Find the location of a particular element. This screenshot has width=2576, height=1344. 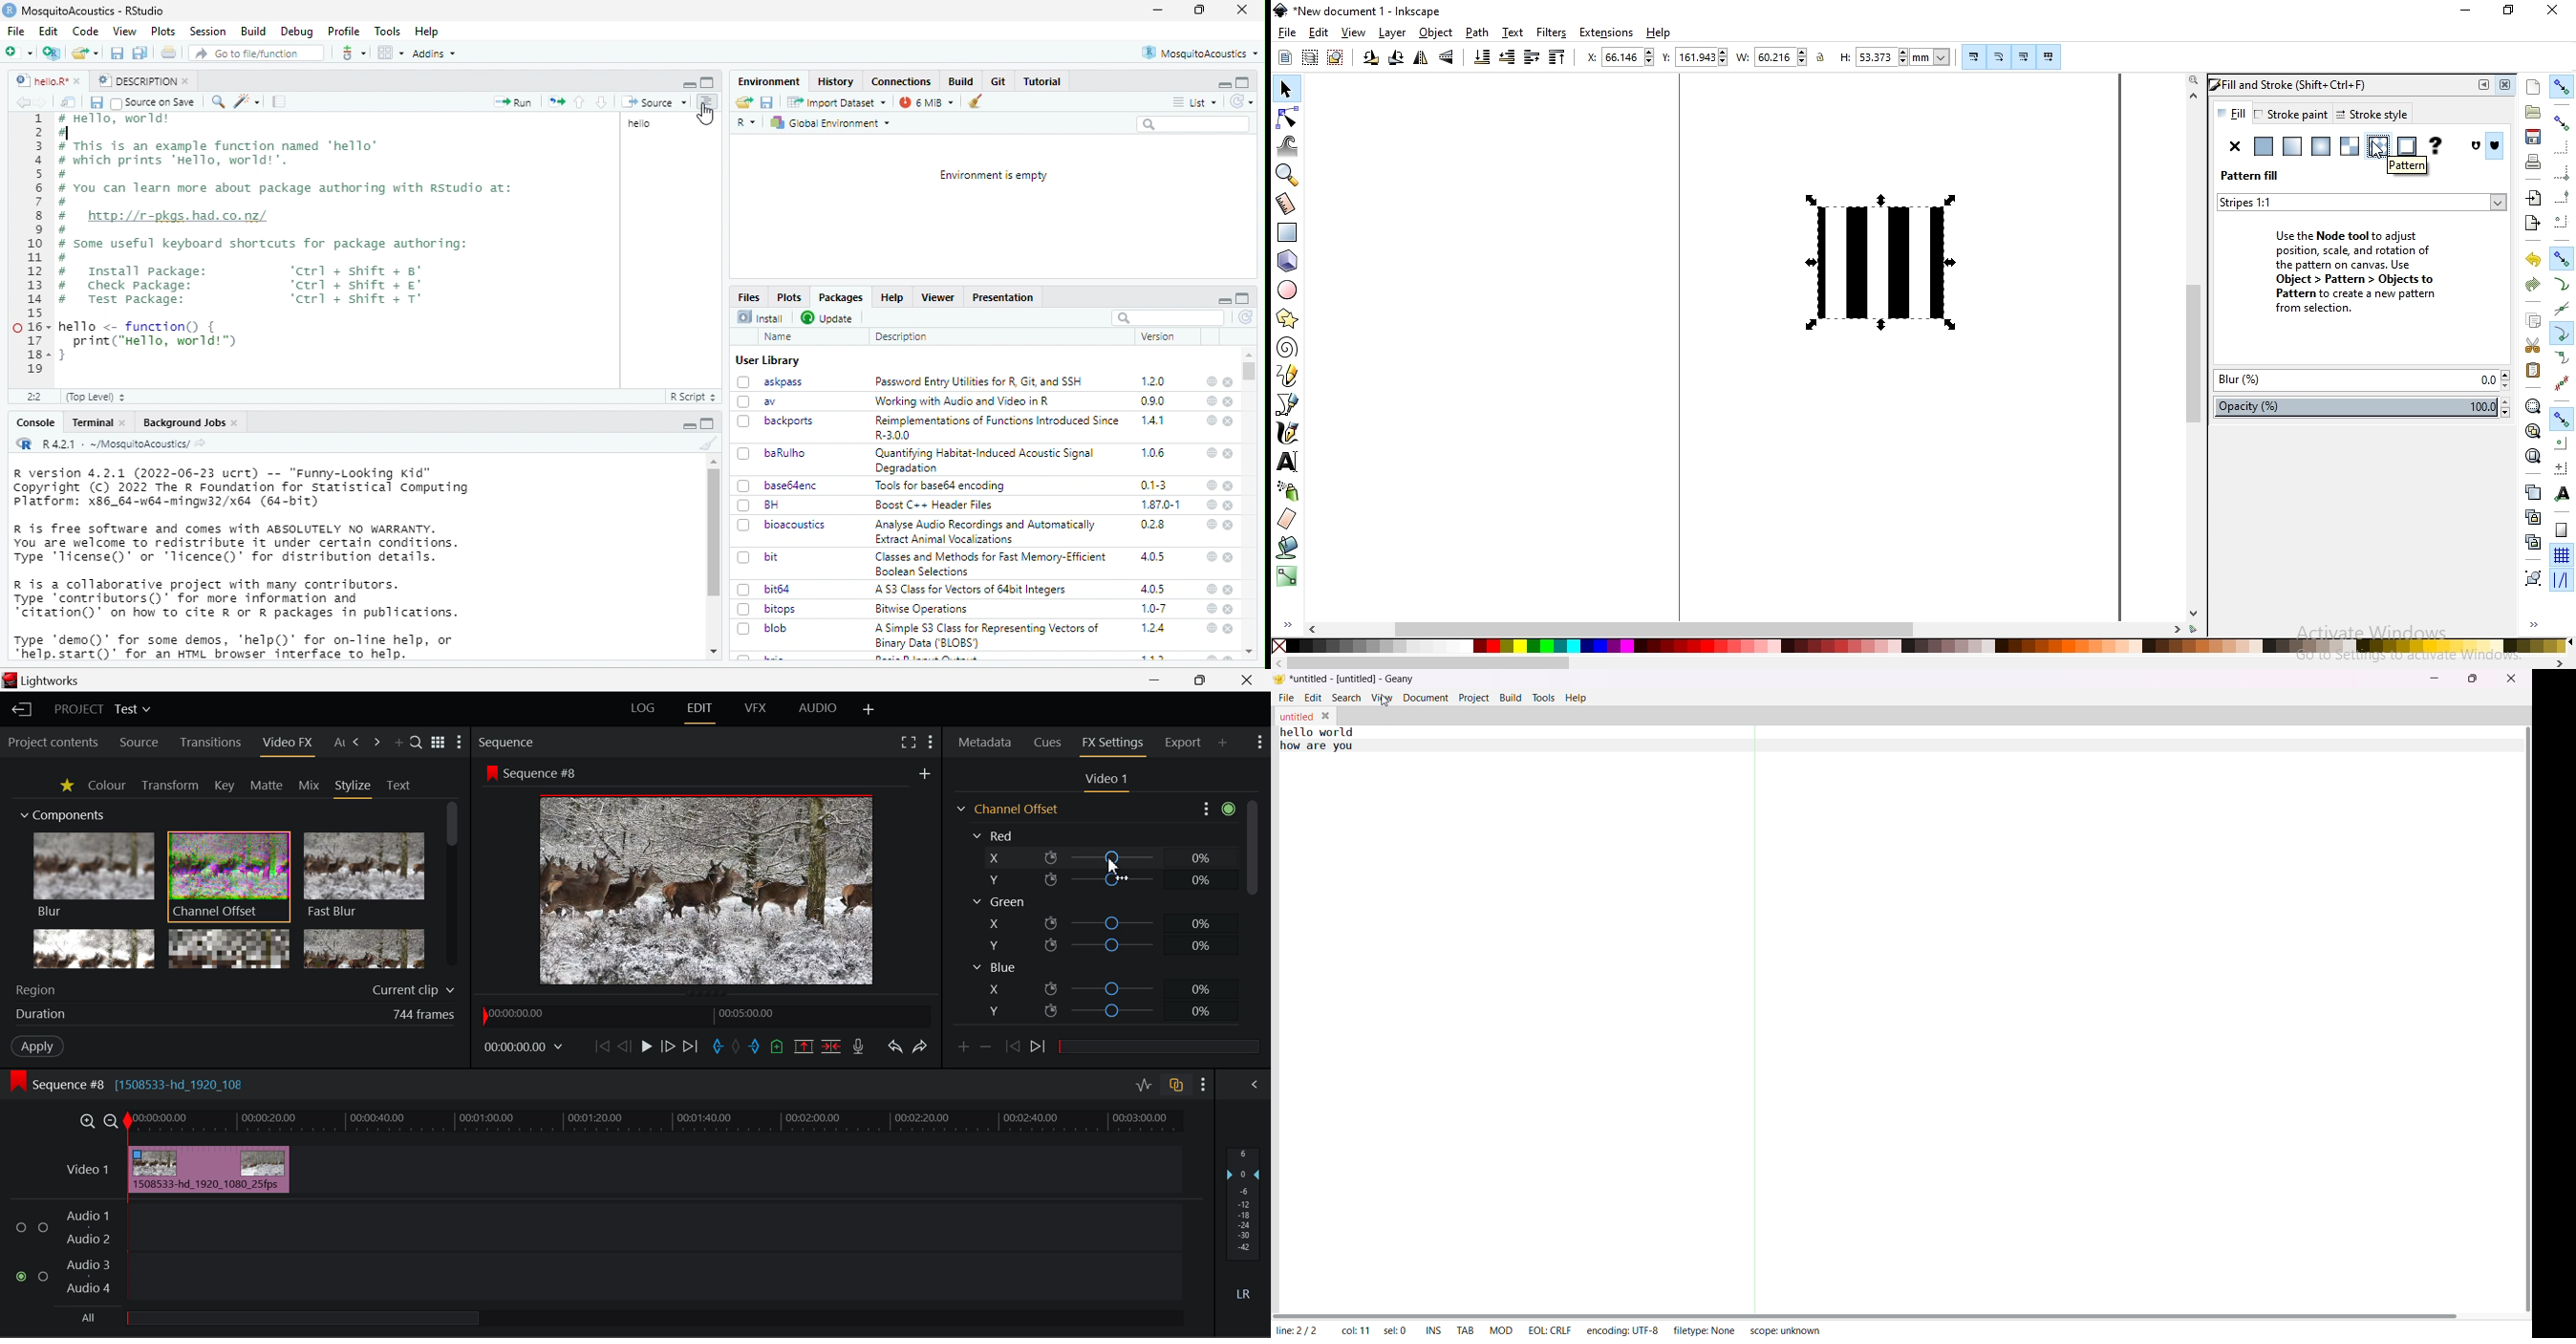

create duplicate is located at coordinates (2533, 491).